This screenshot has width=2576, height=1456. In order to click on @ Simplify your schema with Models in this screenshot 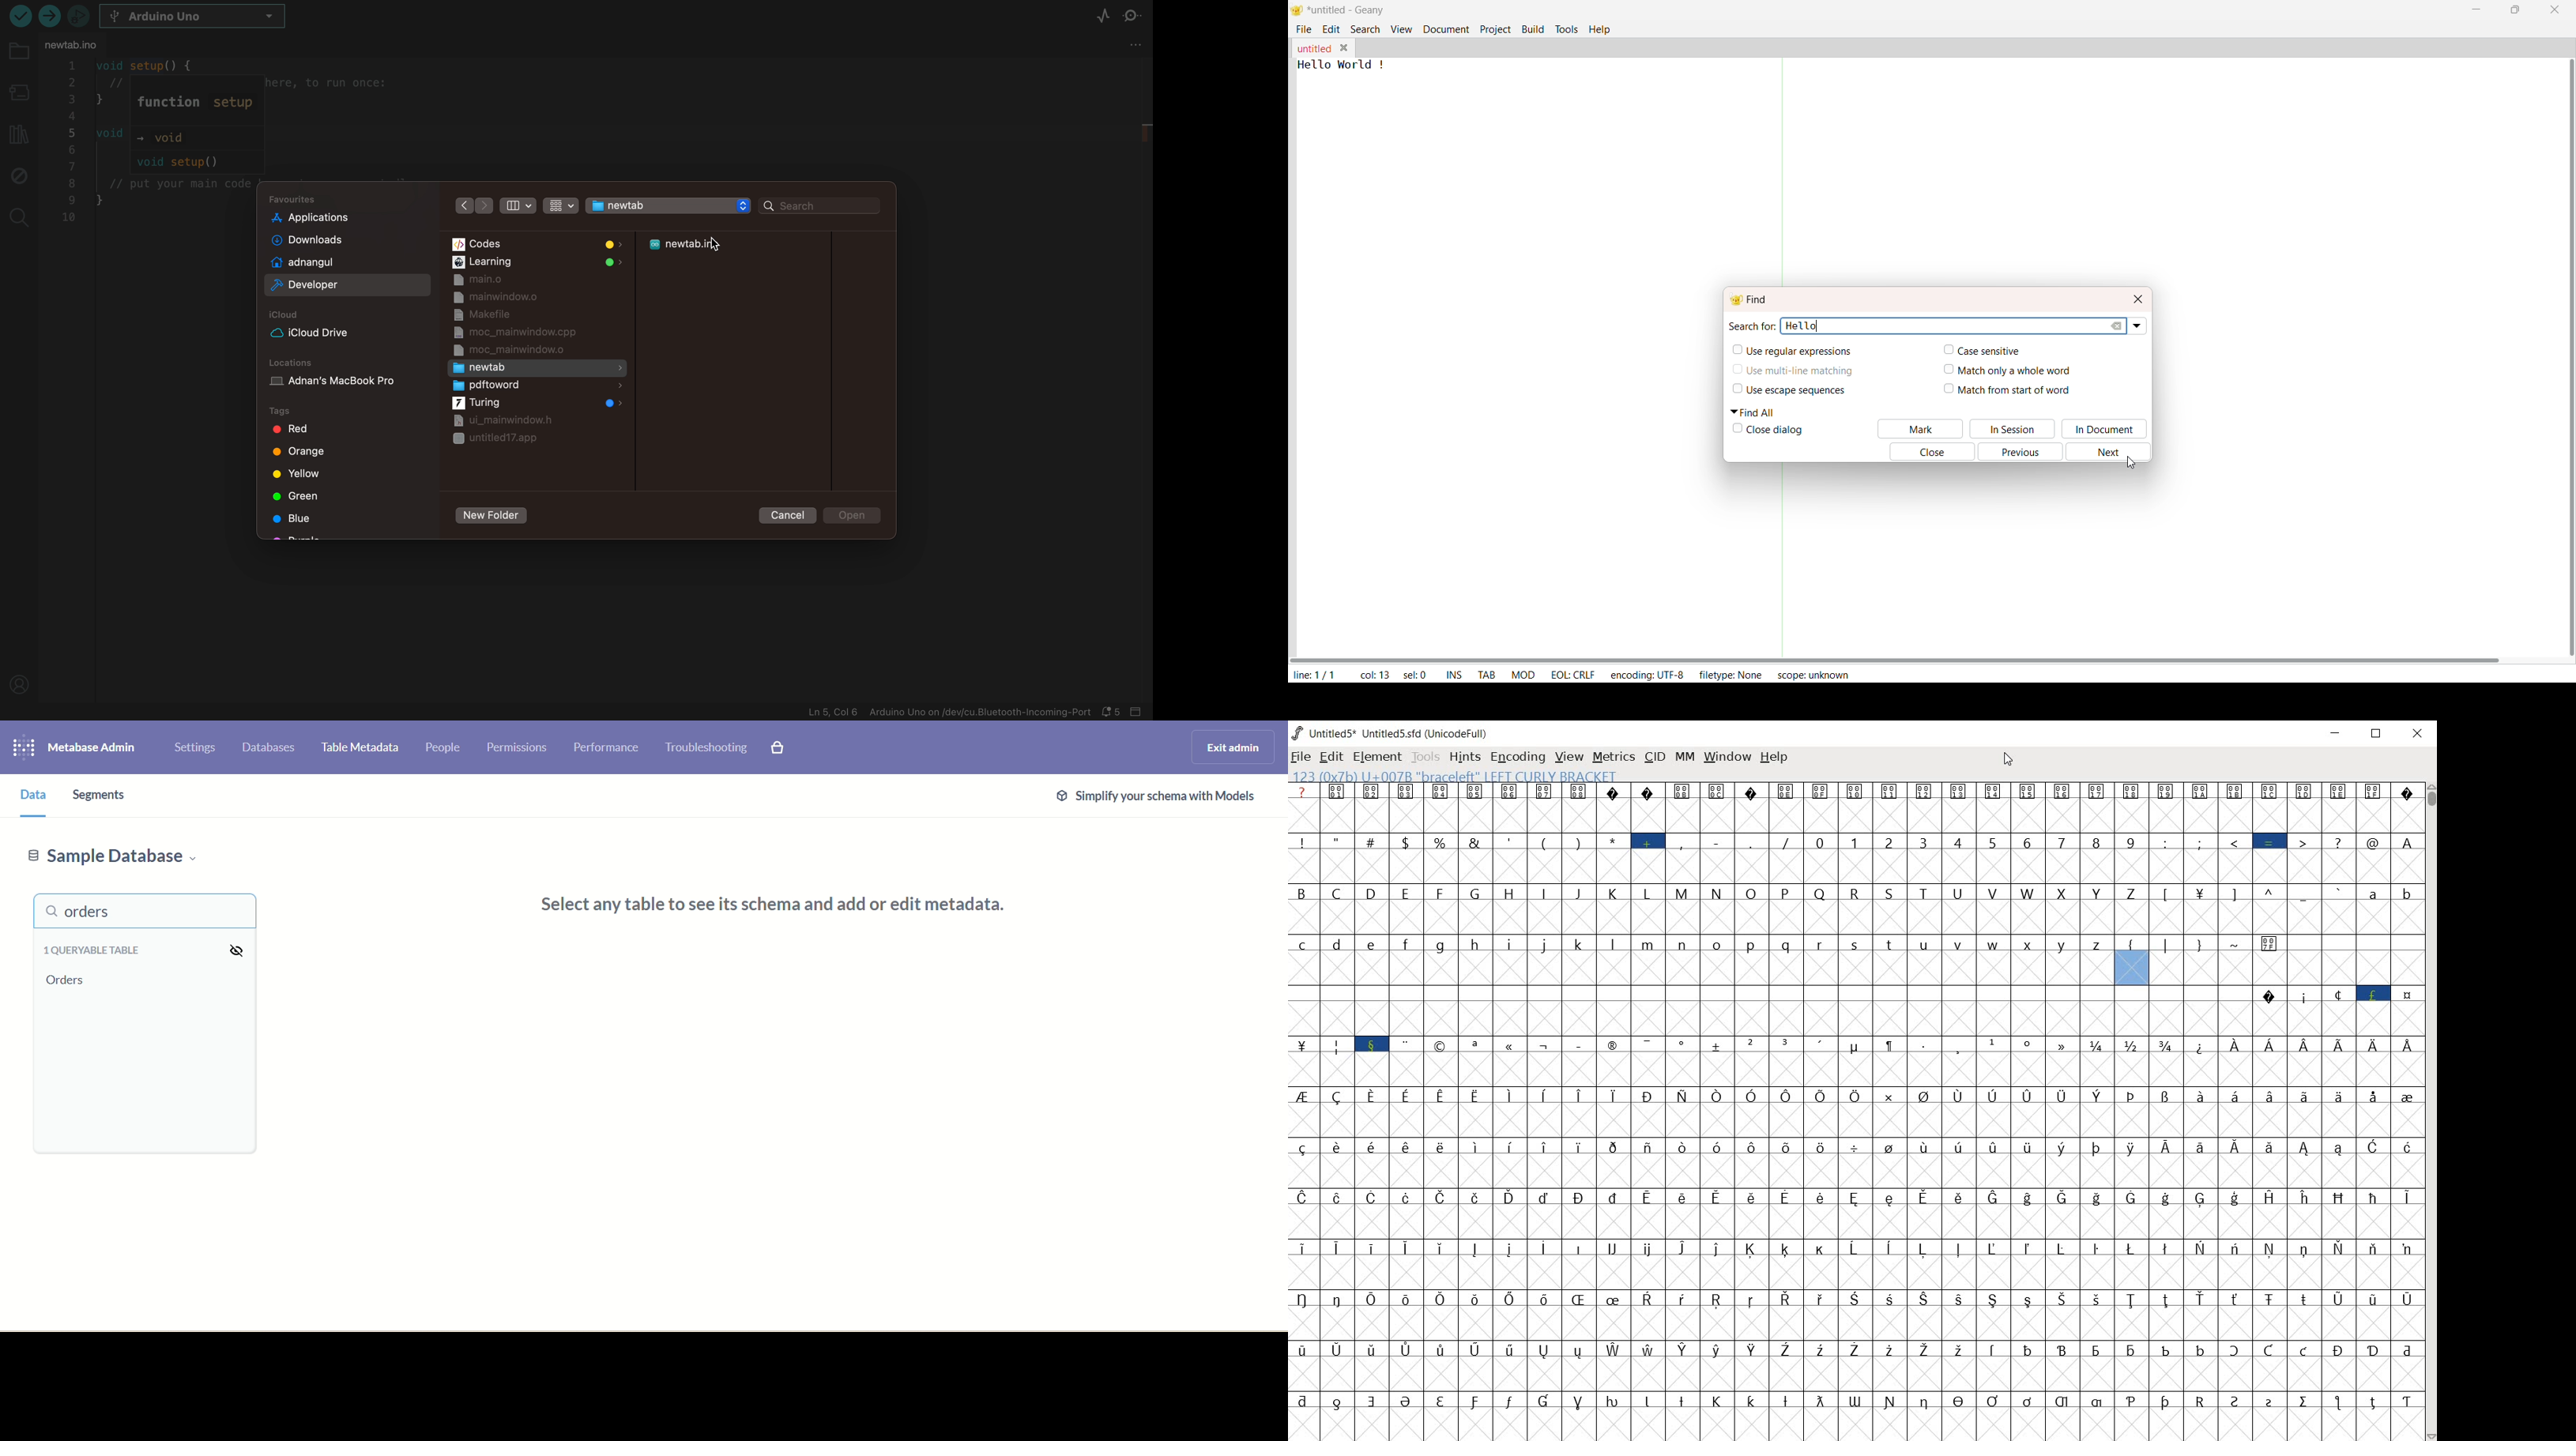, I will do `click(1154, 796)`.